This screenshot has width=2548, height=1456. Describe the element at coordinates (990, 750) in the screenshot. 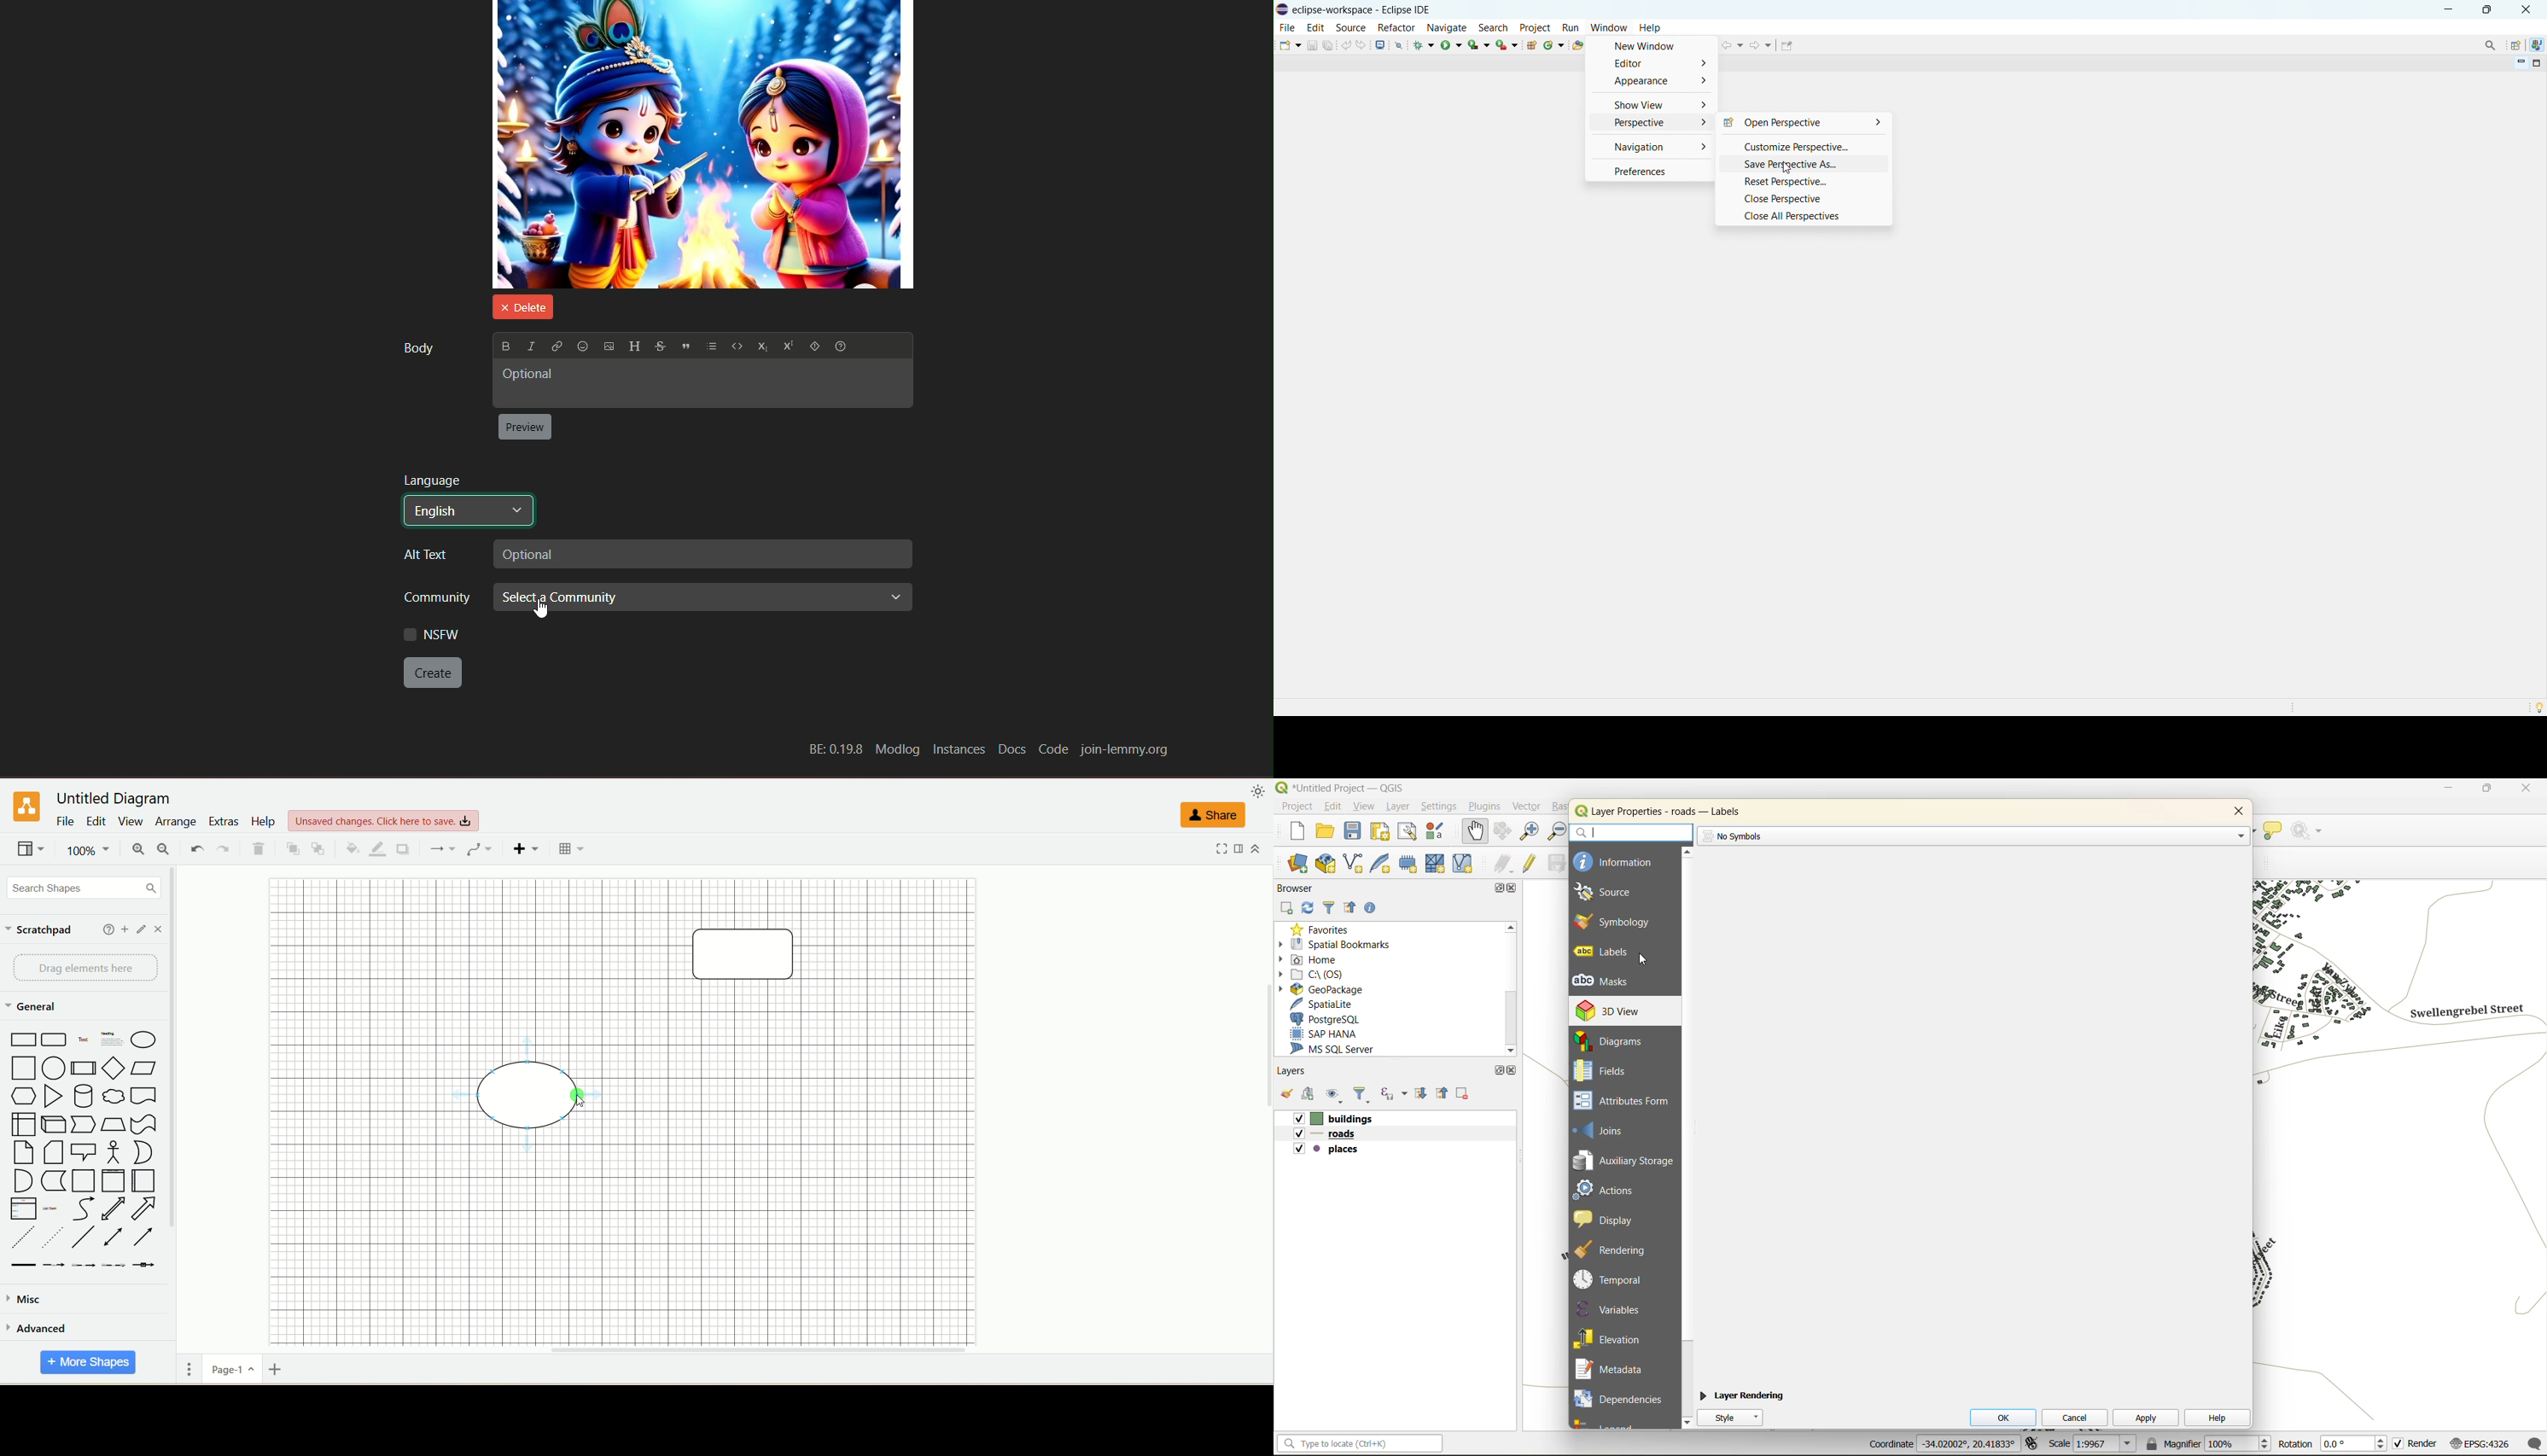

I see `BE:0.198 Modiog Instances Docs Code join-lemmy.org` at that location.